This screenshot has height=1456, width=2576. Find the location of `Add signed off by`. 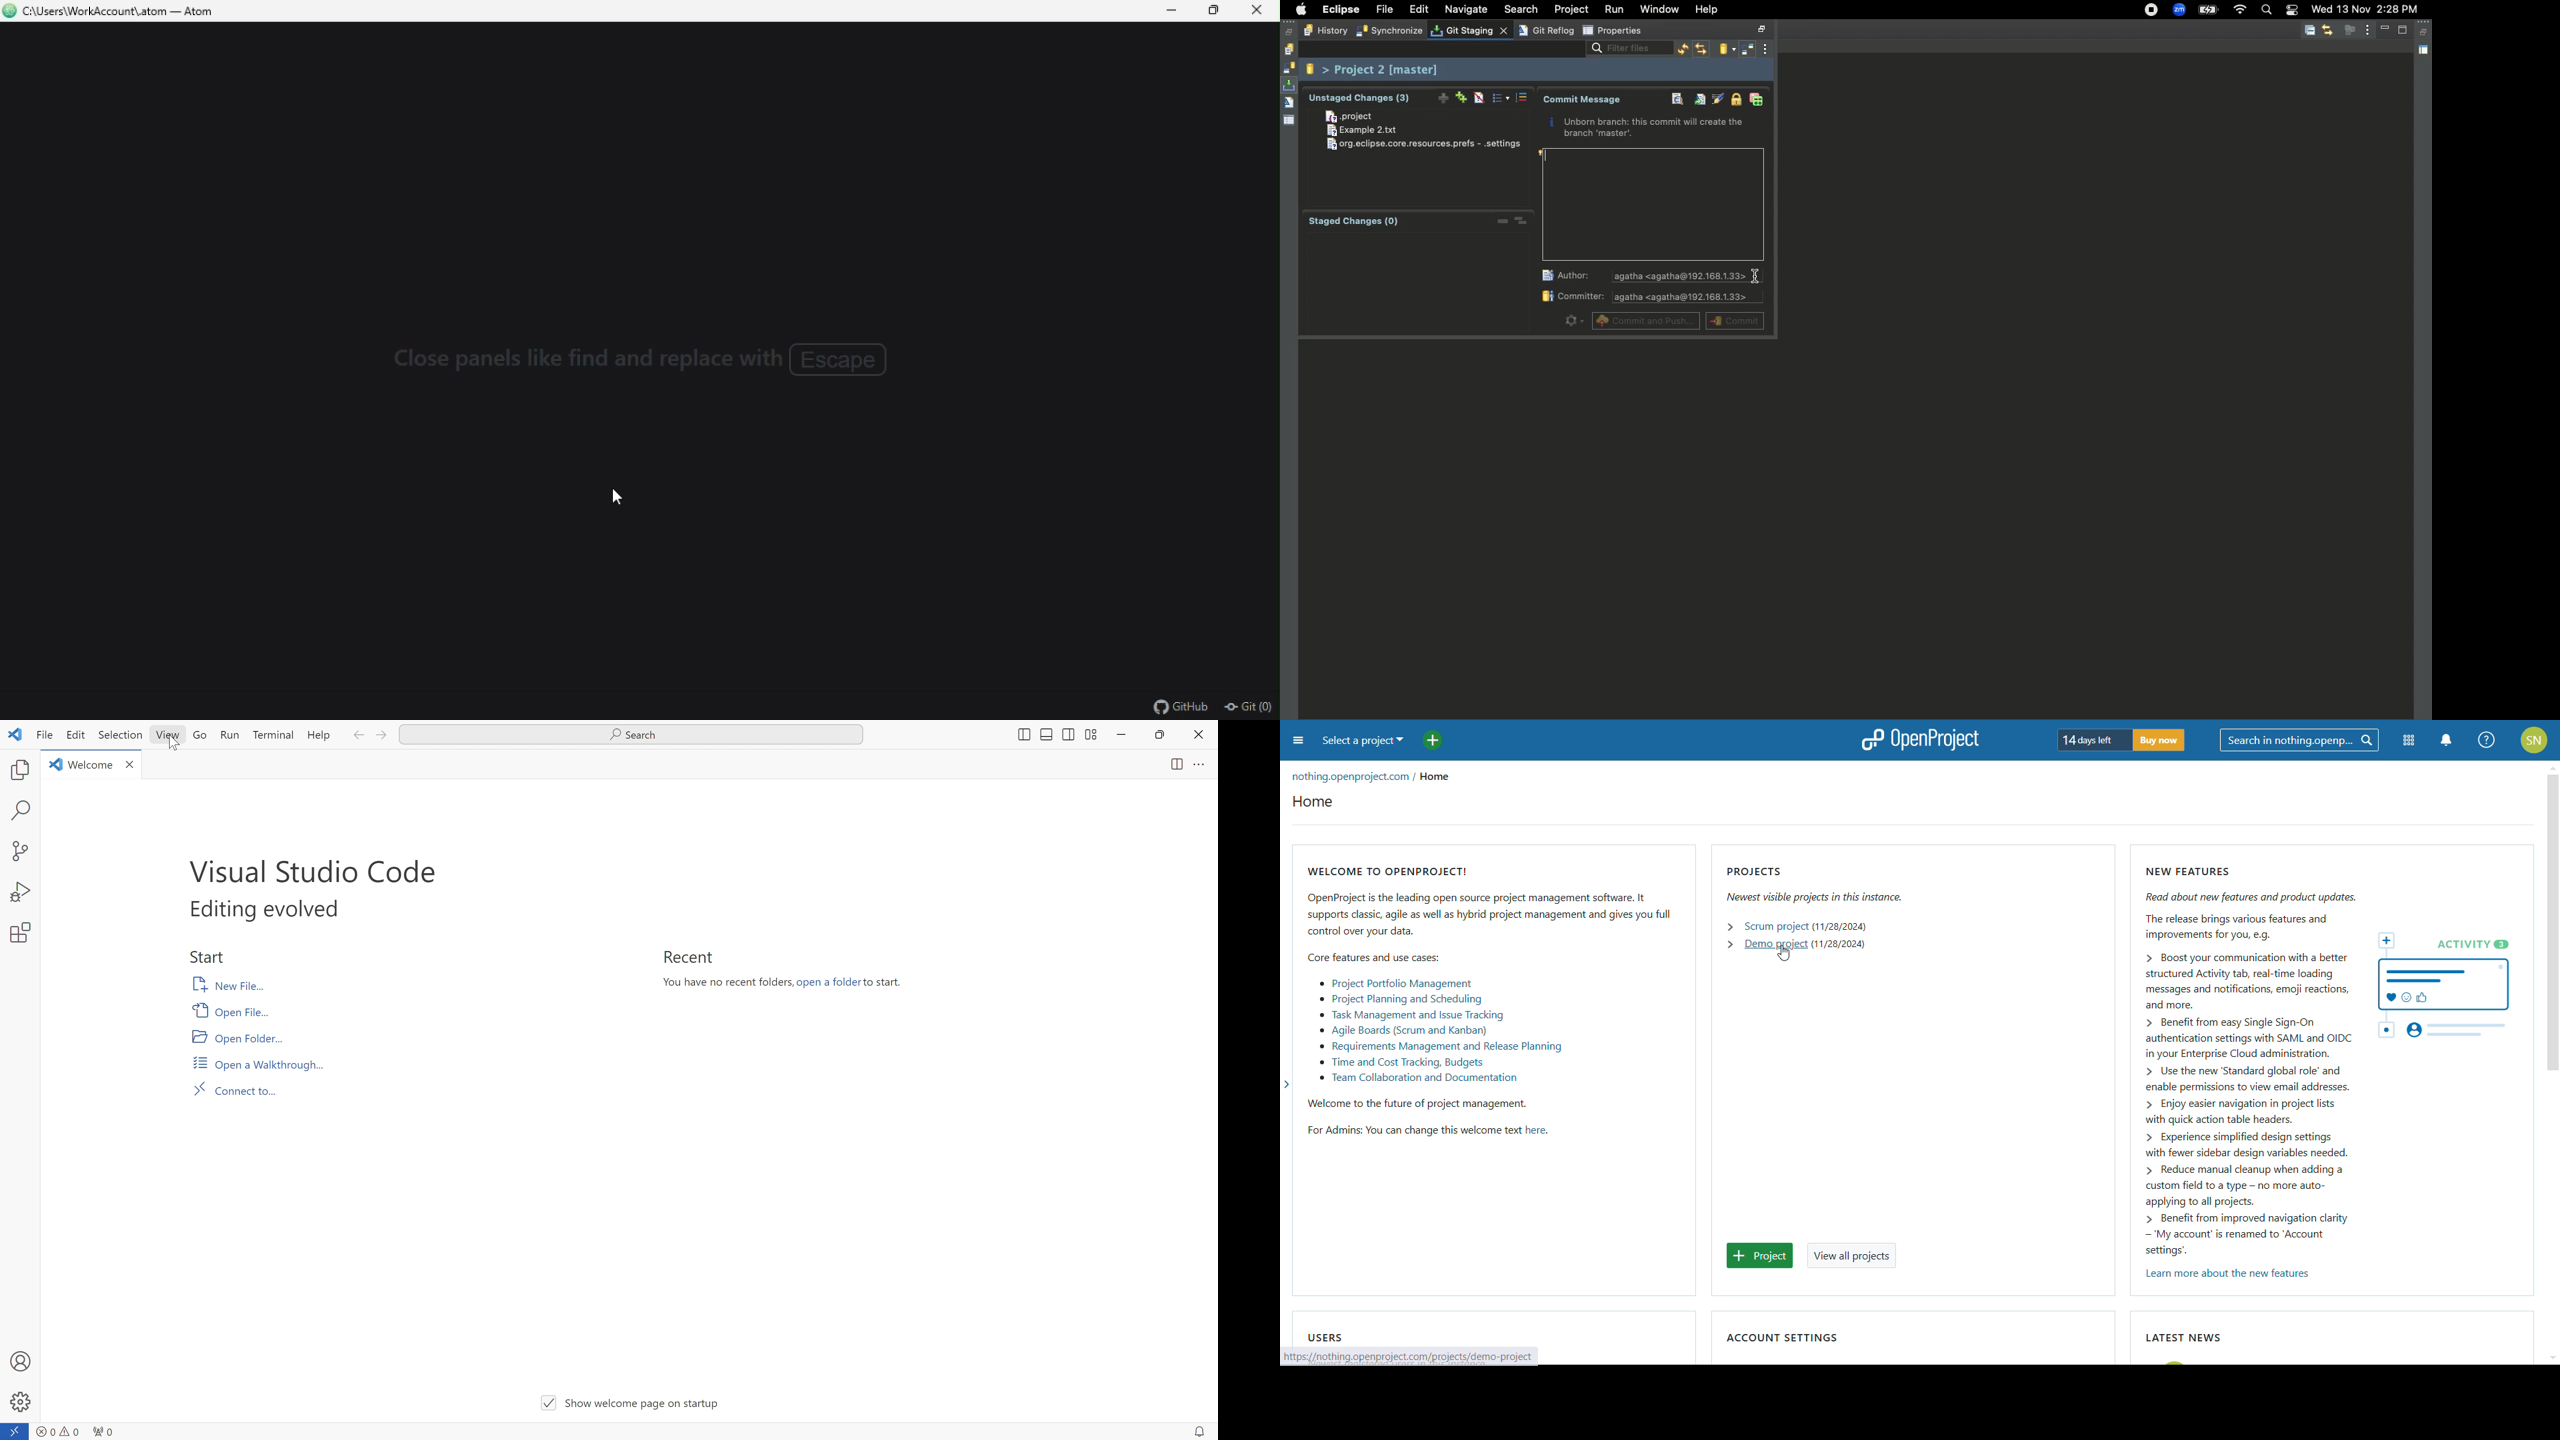

Add signed off by is located at coordinates (1718, 98).